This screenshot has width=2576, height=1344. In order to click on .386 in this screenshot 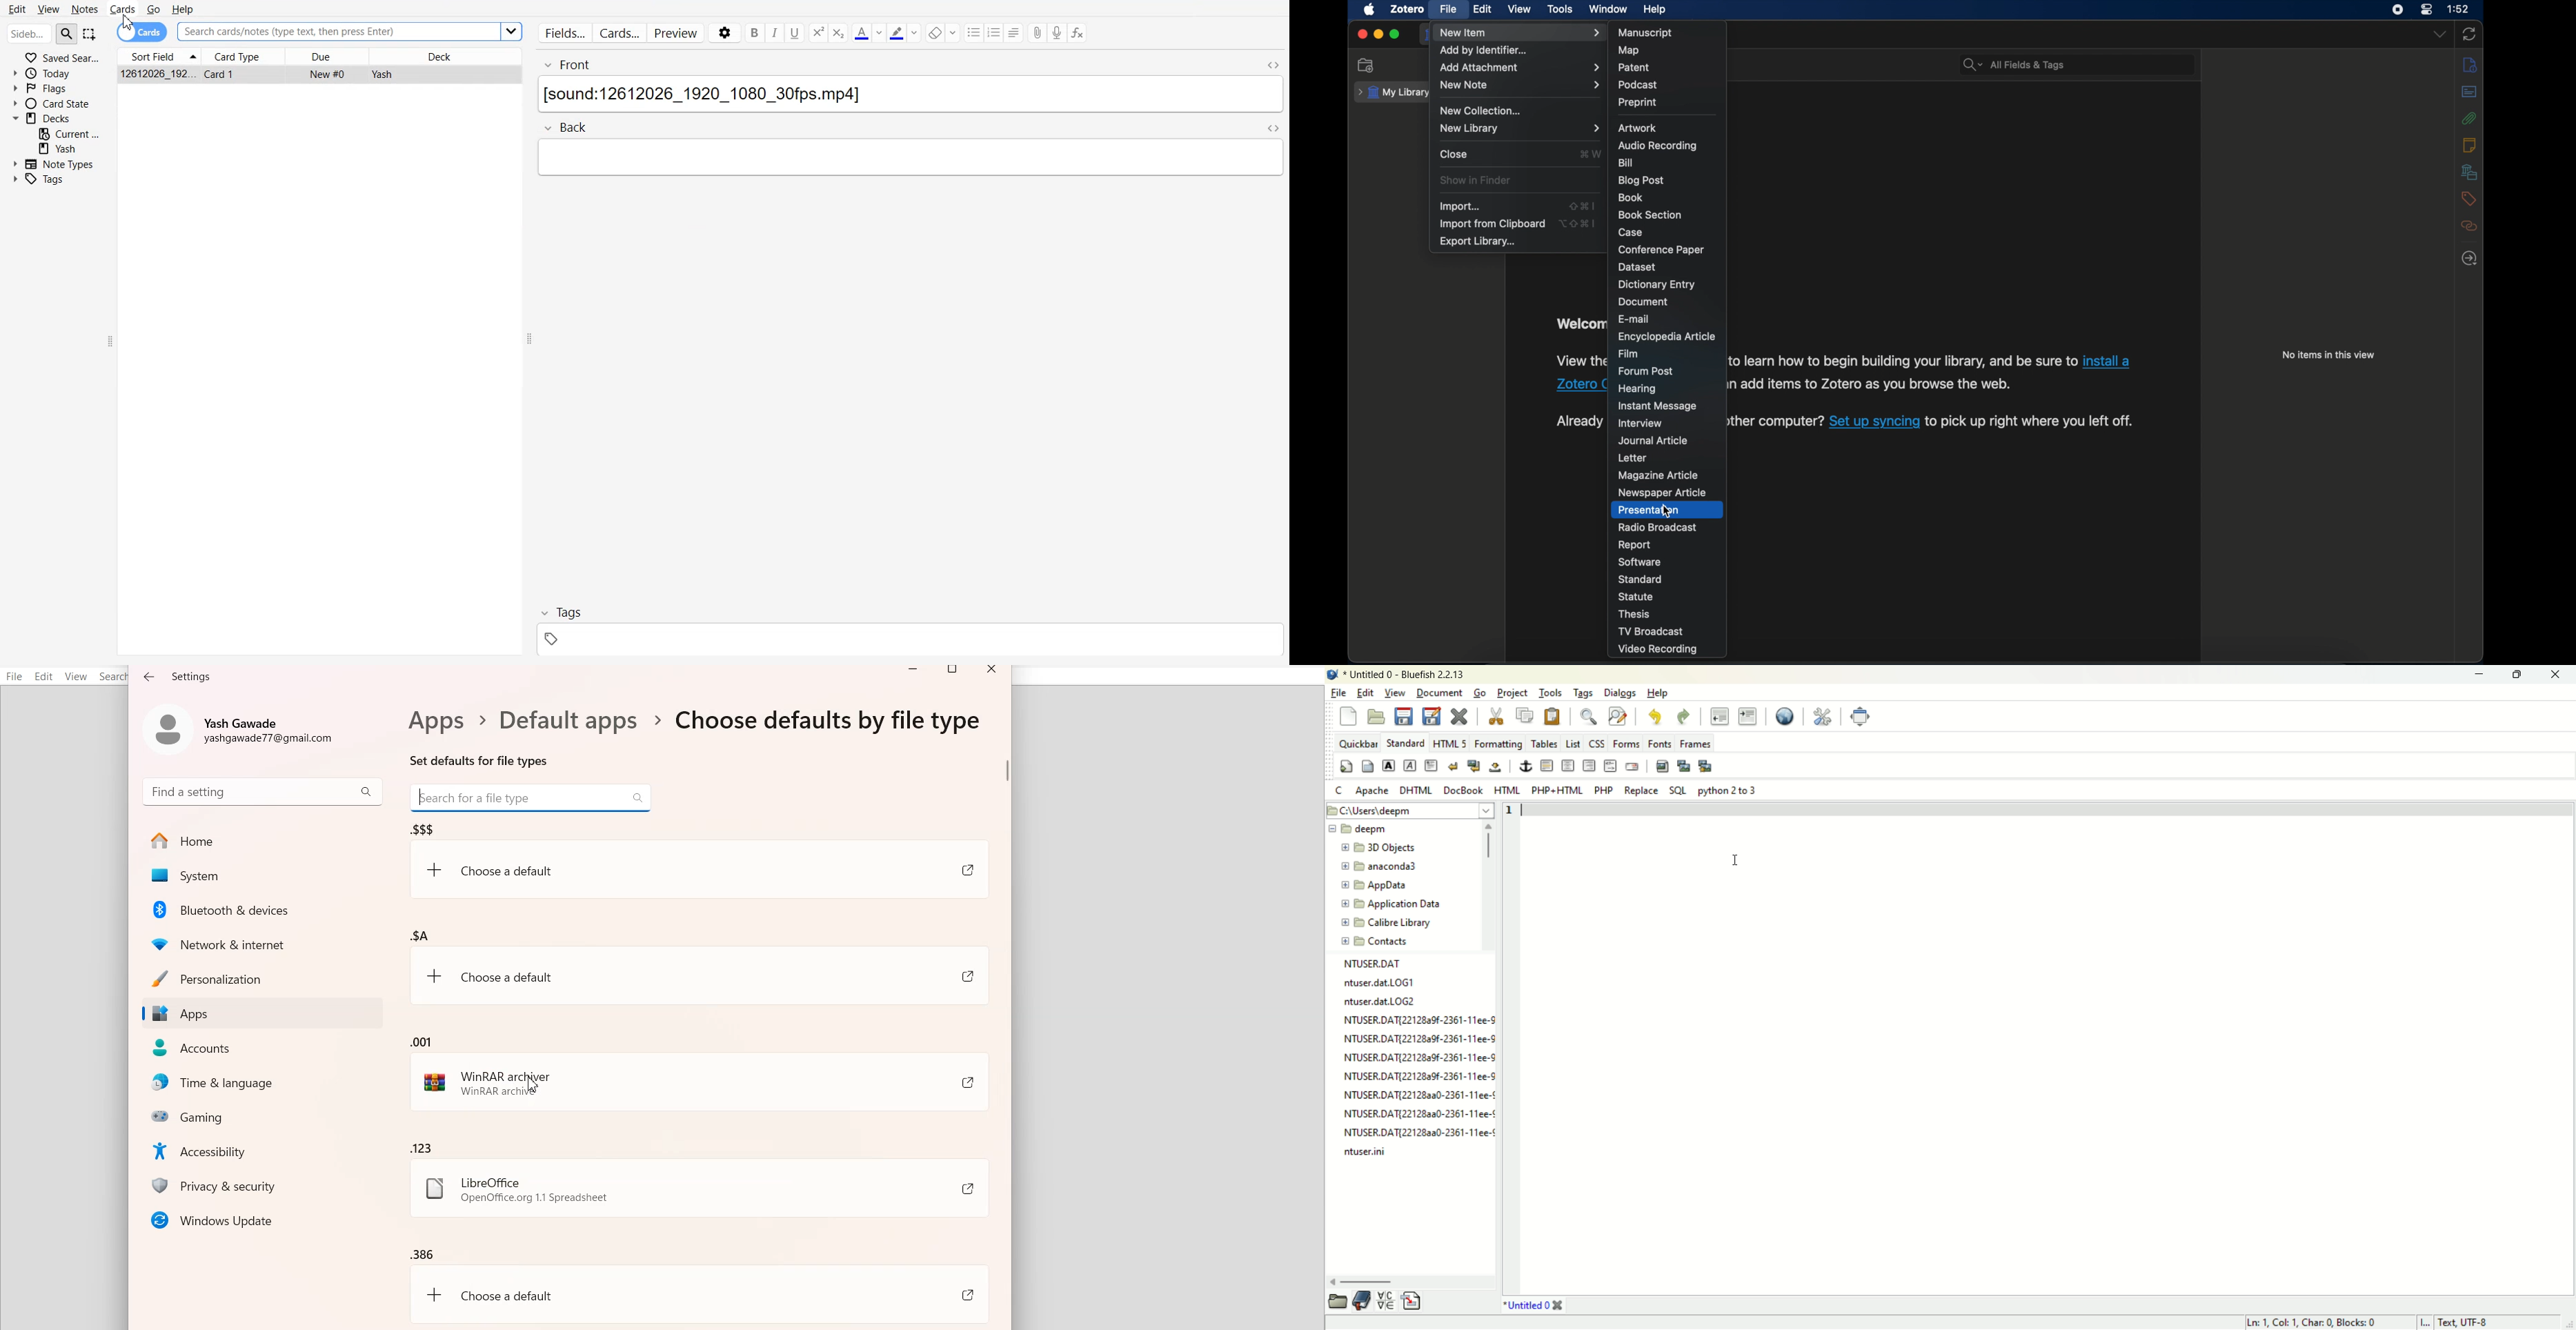, I will do `click(699, 1284)`.